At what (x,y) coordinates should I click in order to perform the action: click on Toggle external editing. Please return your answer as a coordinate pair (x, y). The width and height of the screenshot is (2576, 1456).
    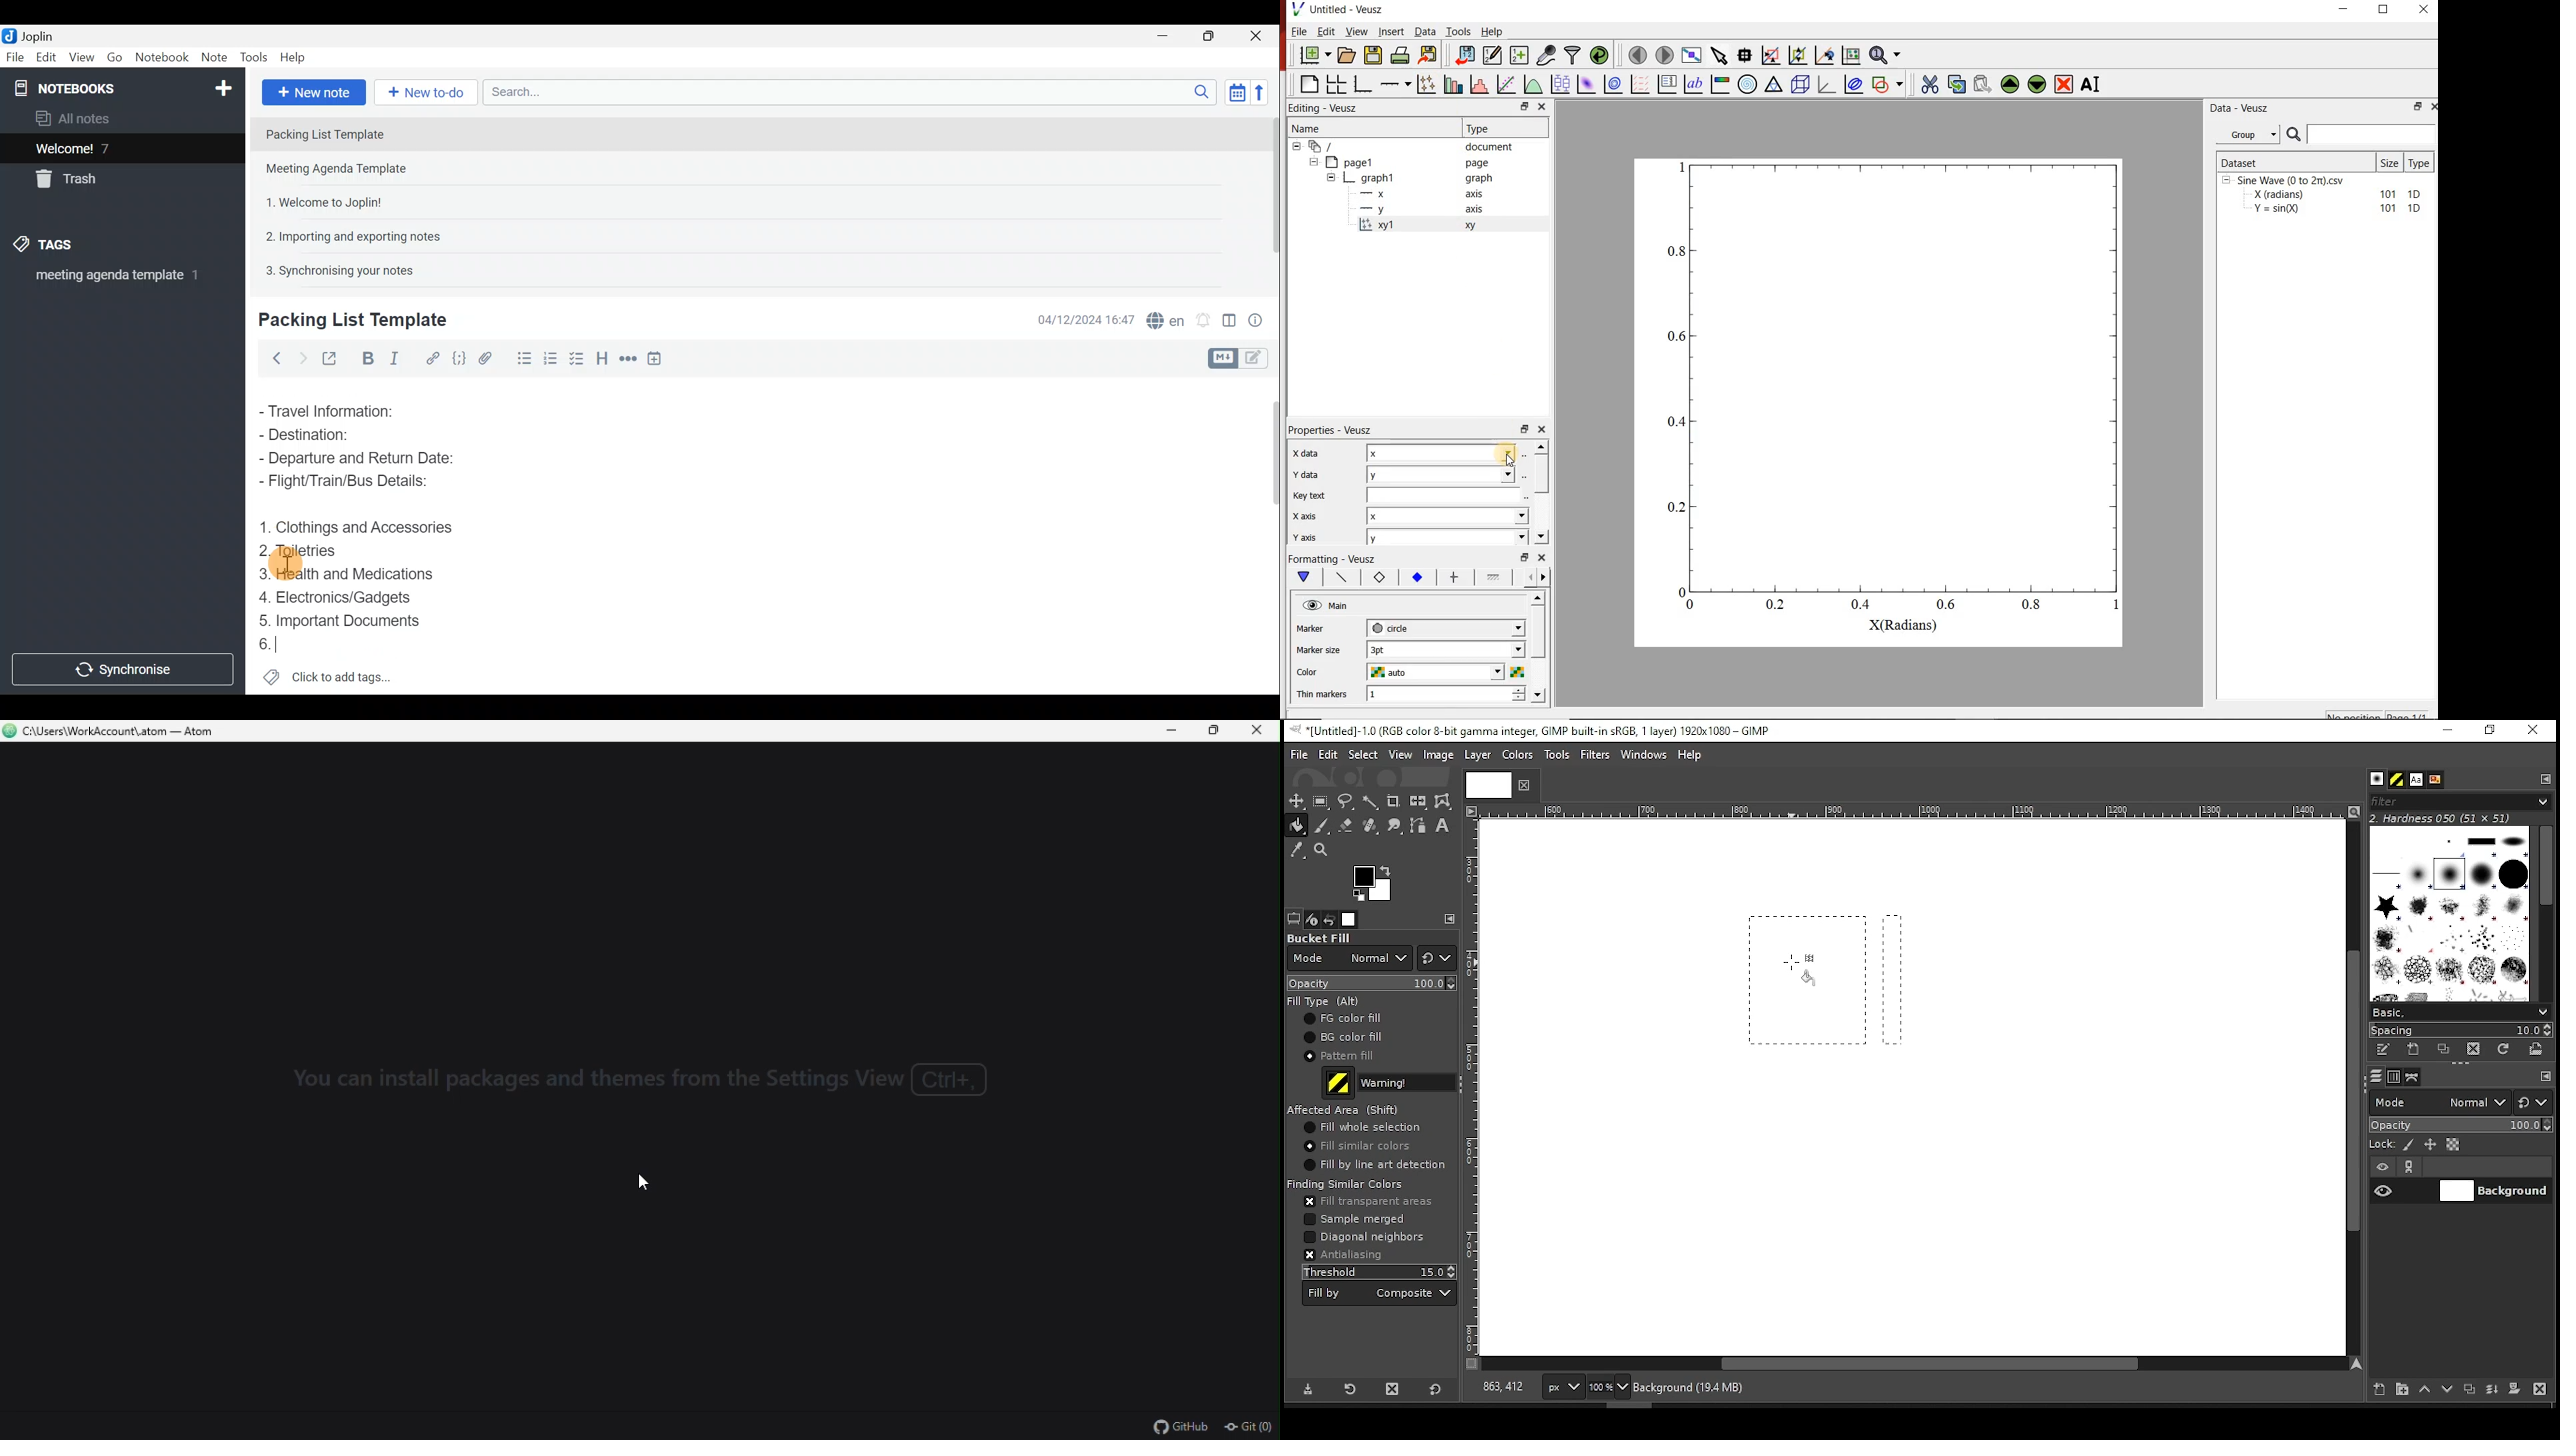
    Looking at the image, I should click on (331, 357).